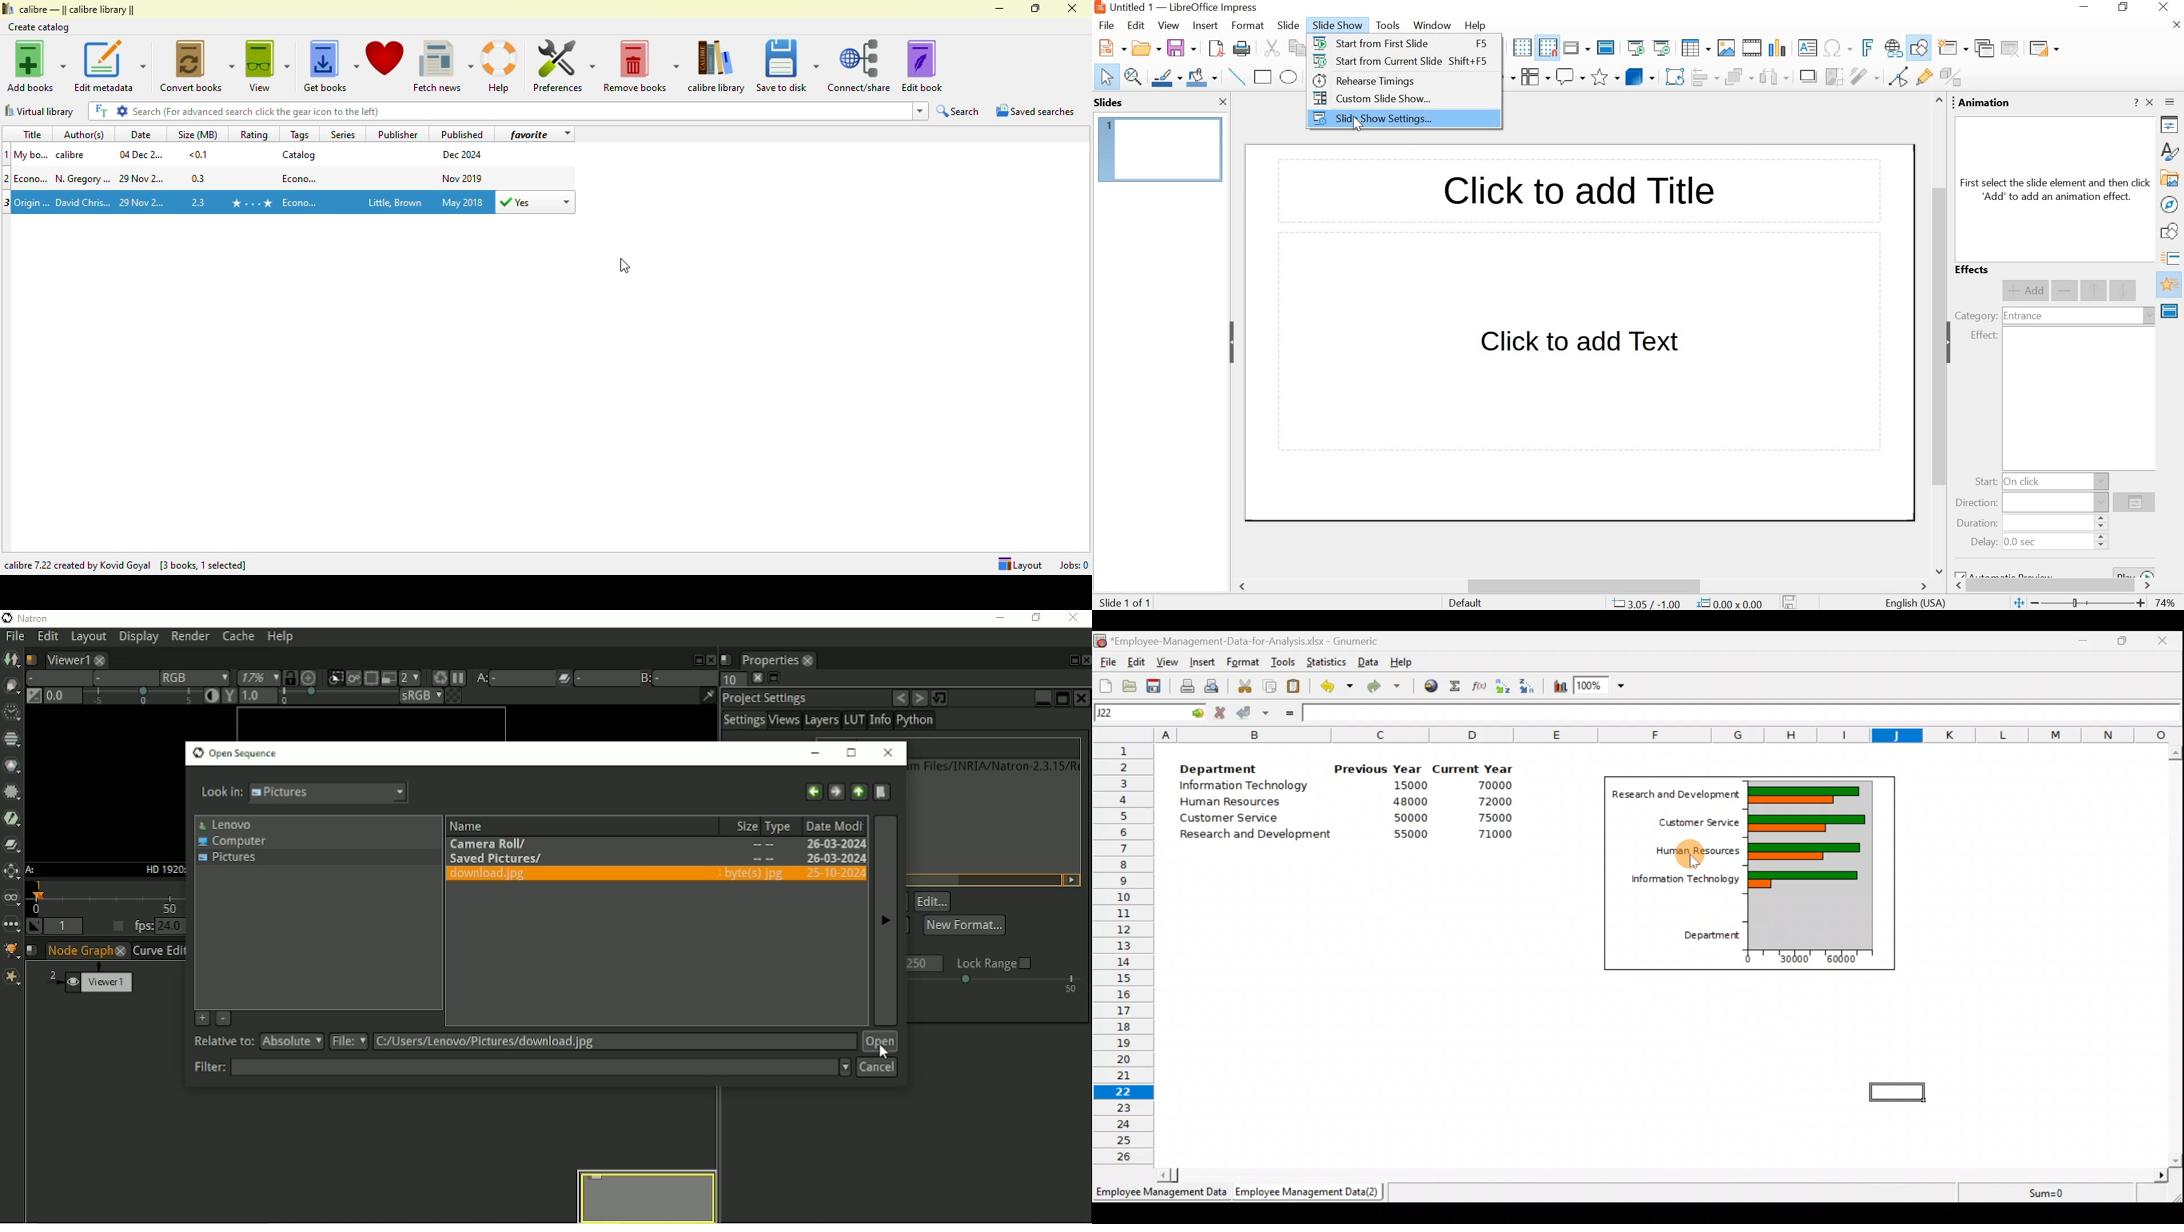 This screenshot has height=1232, width=2184. What do you see at coordinates (37, 66) in the screenshot?
I see `add books` at bounding box center [37, 66].